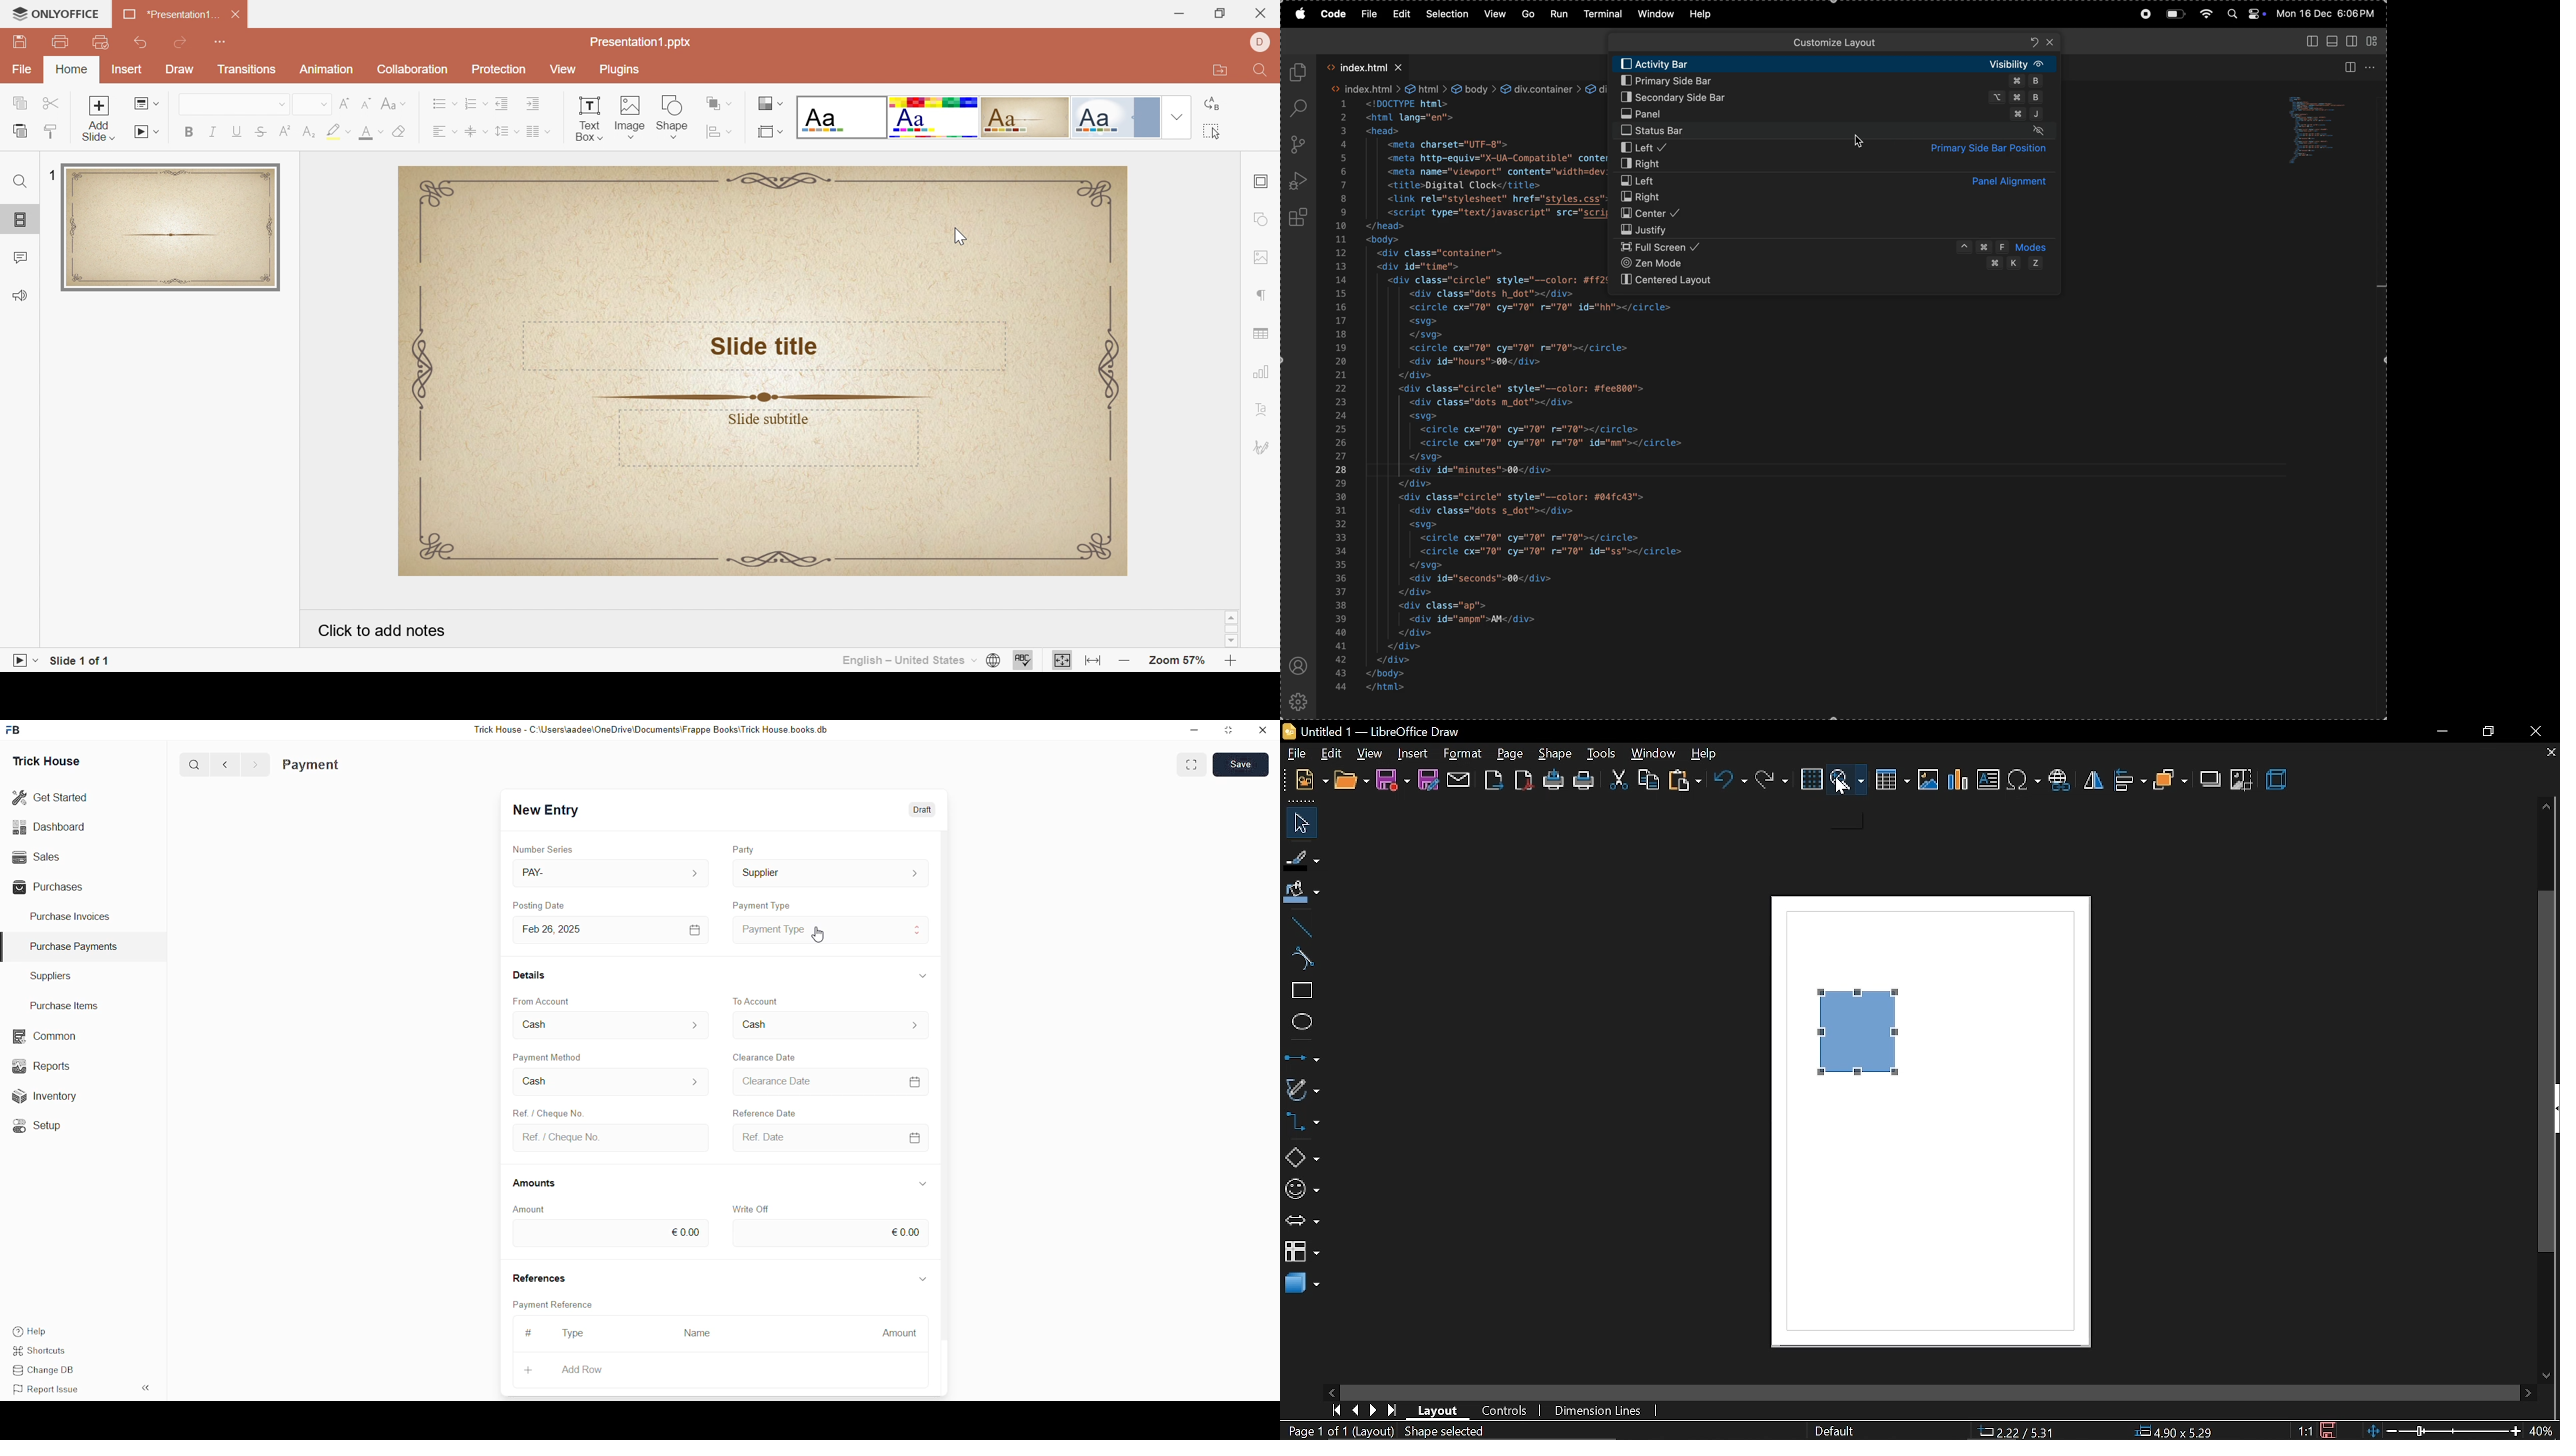  What do you see at coordinates (156, 103) in the screenshot?
I see `Drop Down` at bounding box center [156, 103].